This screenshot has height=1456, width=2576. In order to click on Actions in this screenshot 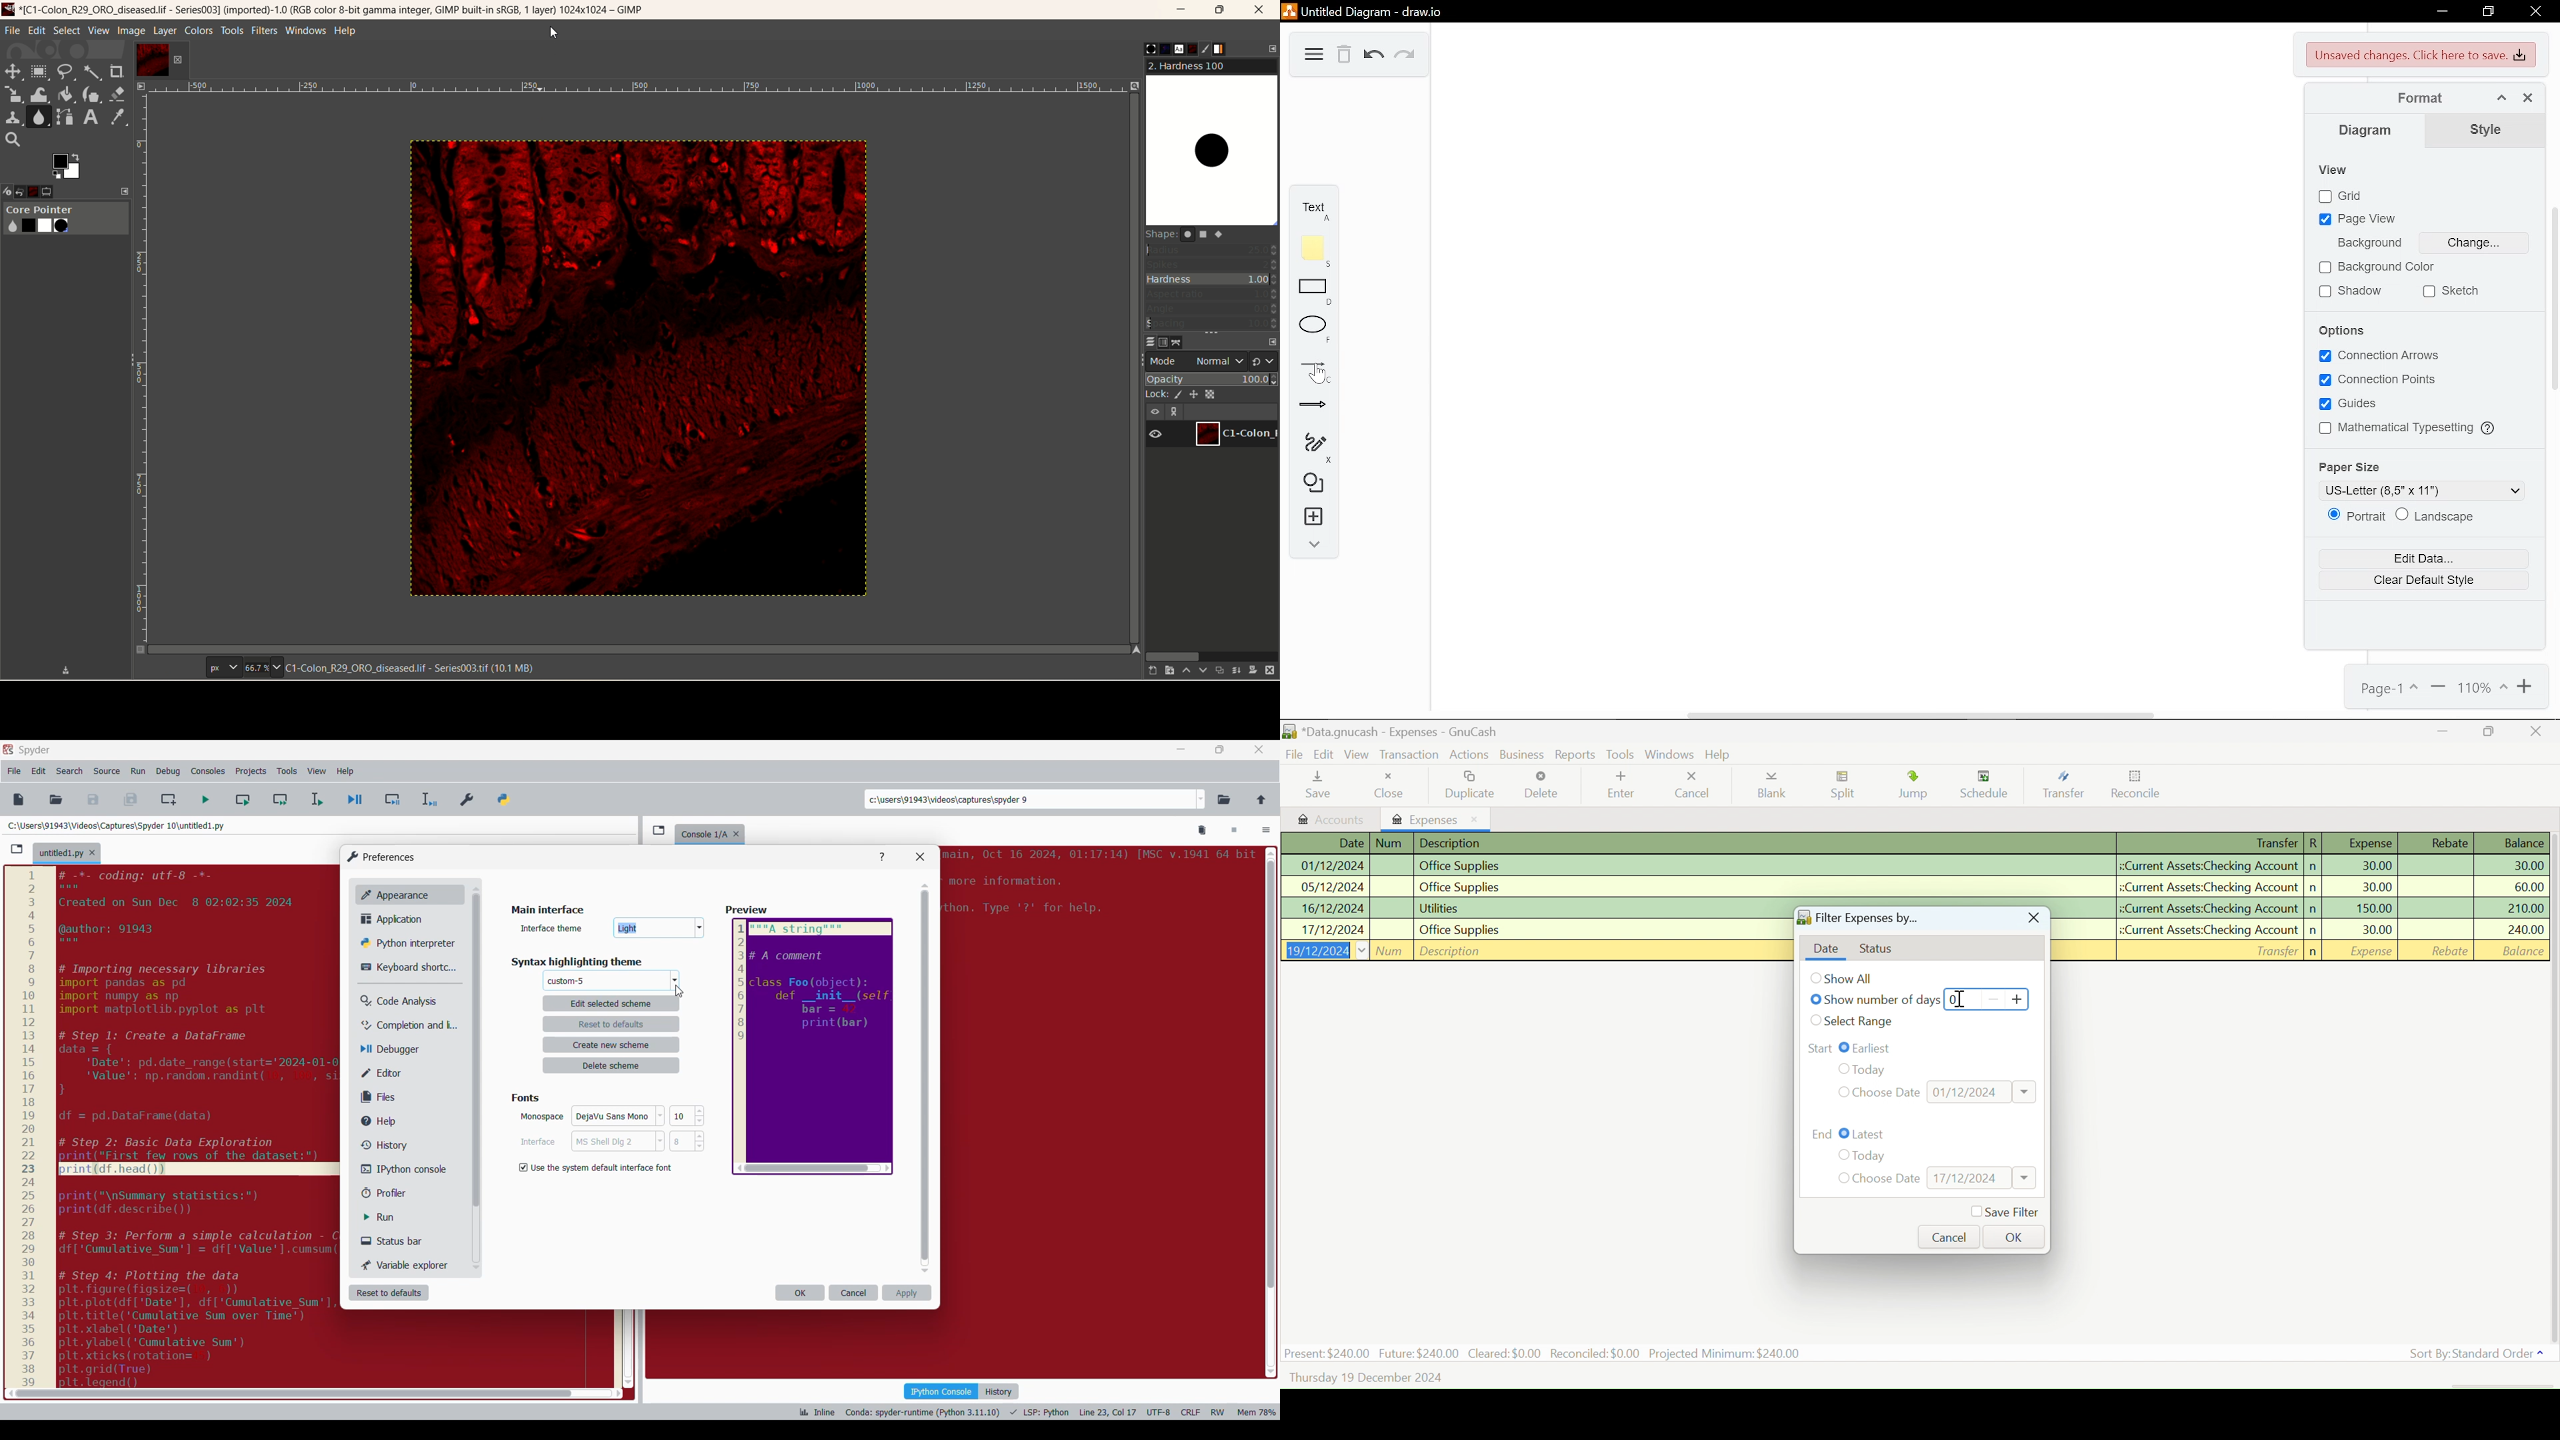, I will do `click(1471, 754)`.